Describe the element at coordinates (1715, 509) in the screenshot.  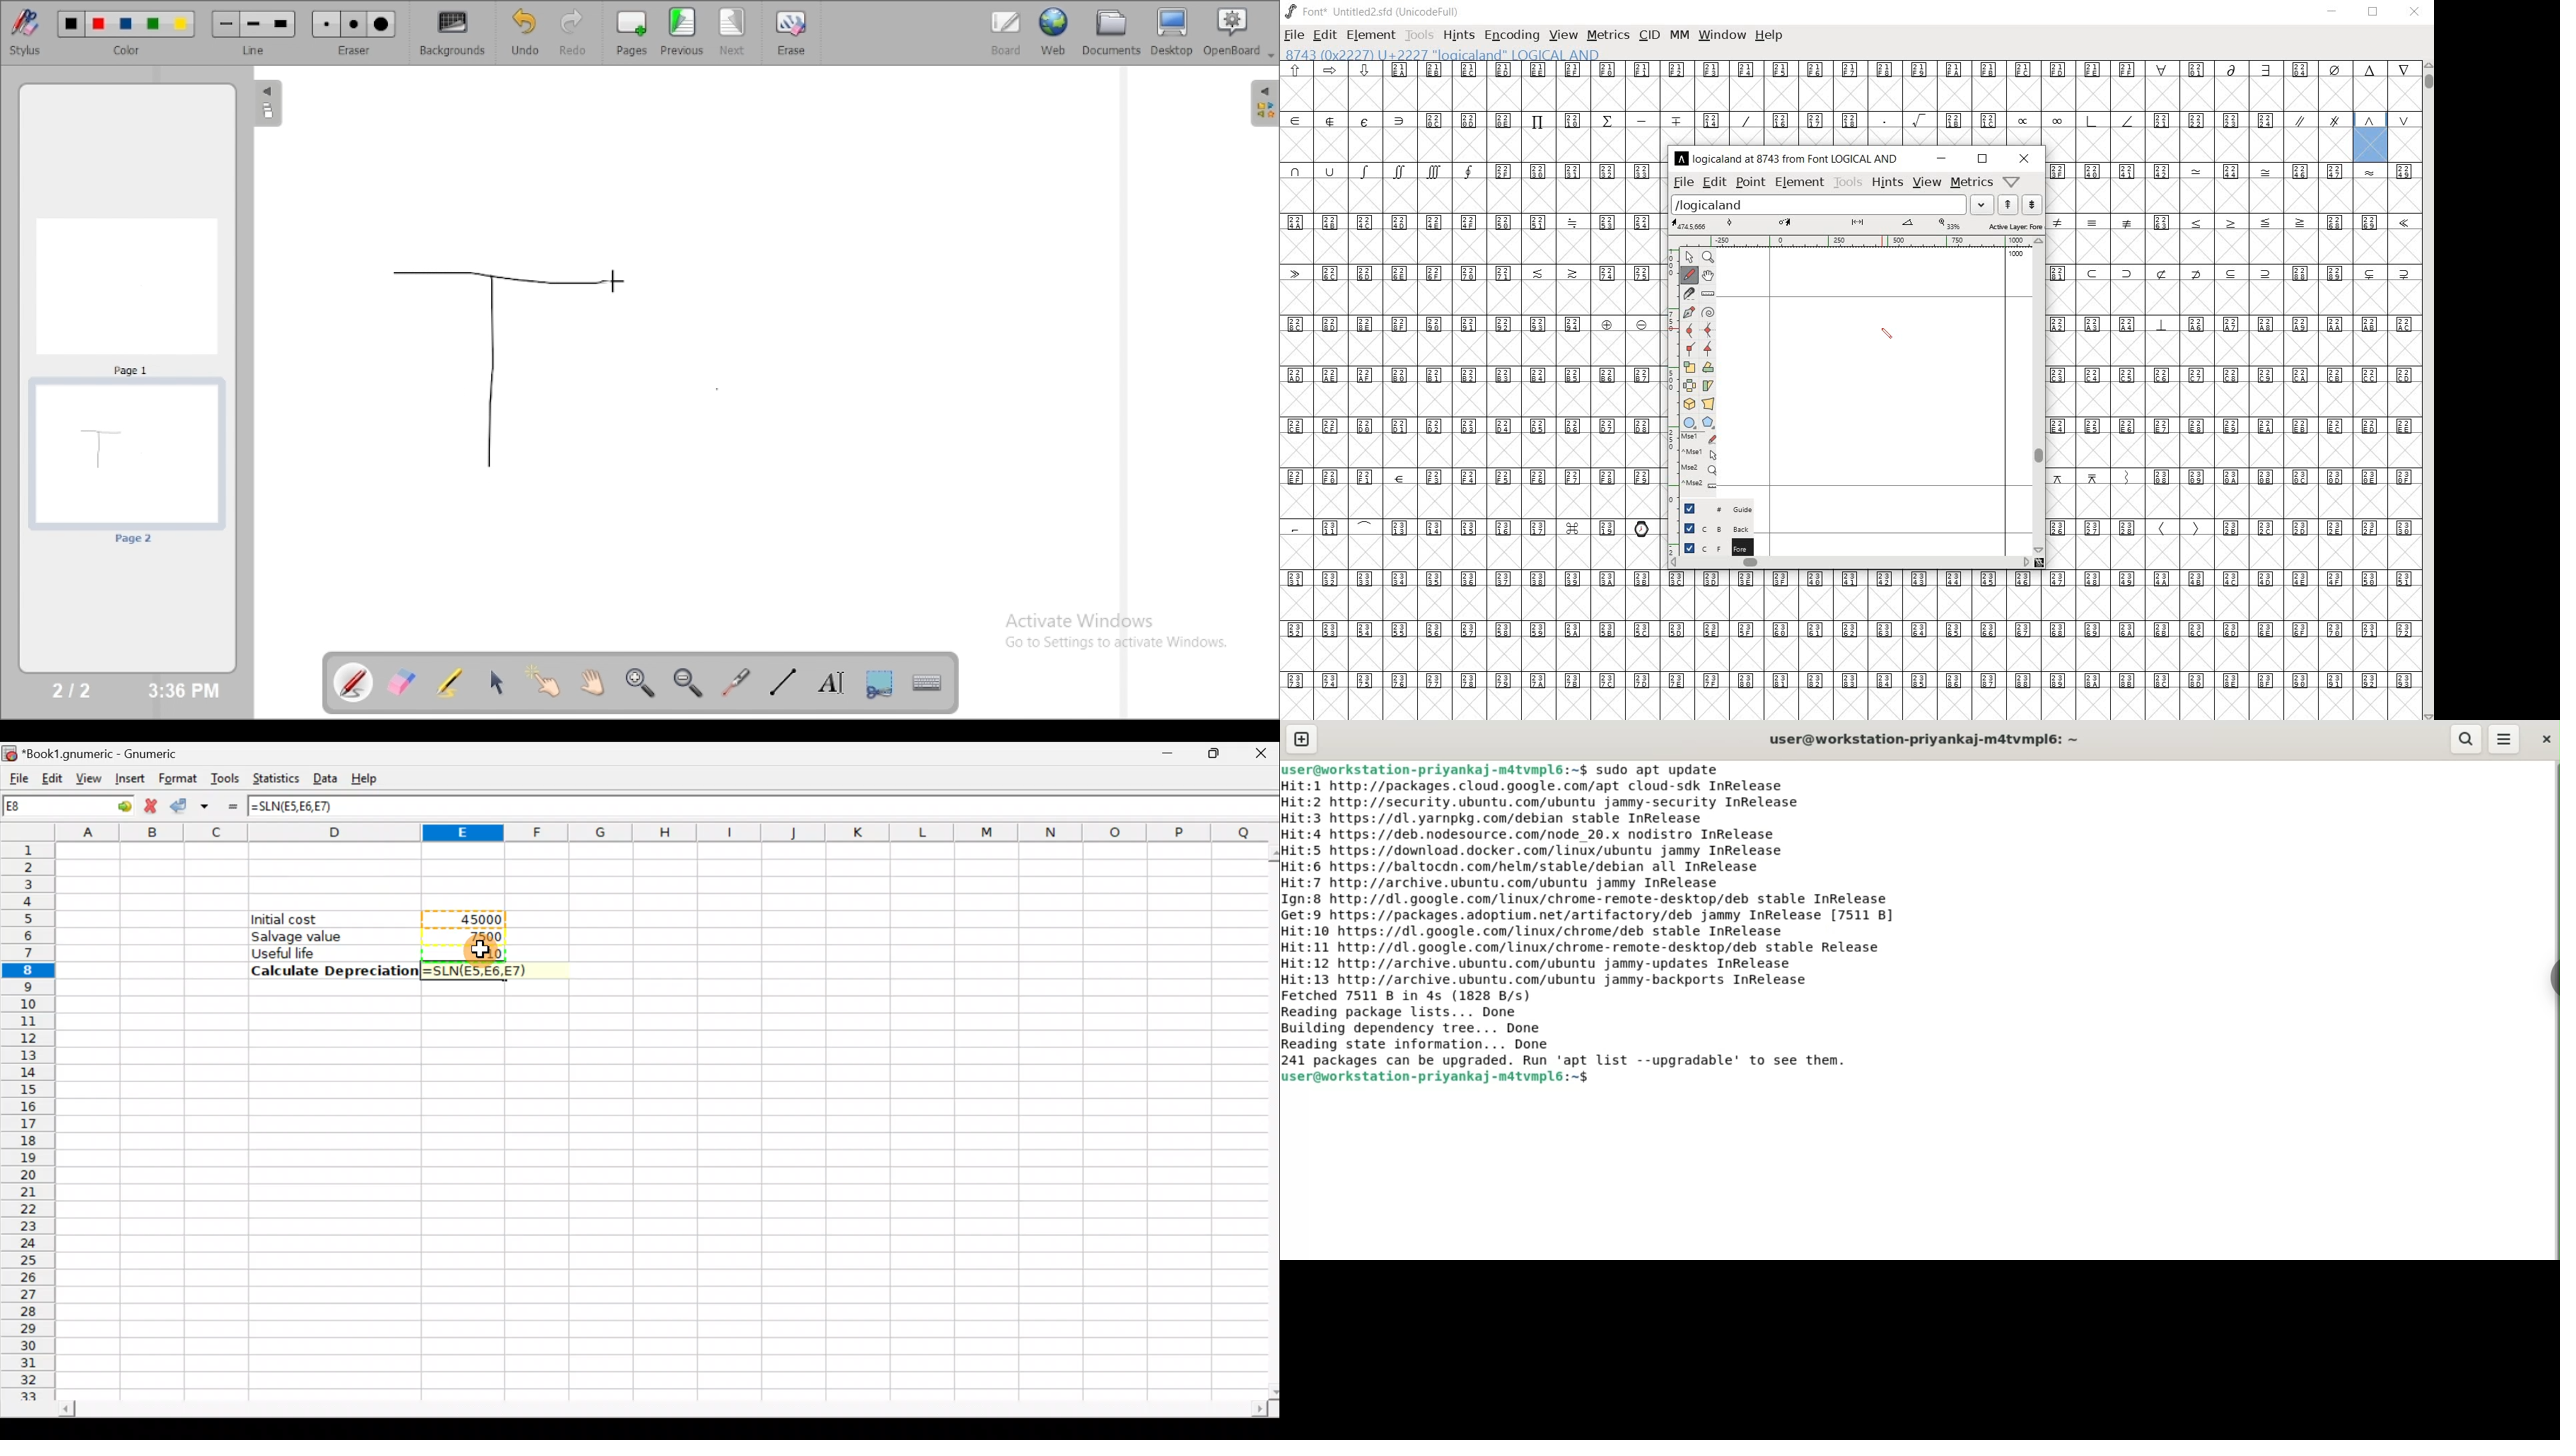
I see `Guide` at that location.